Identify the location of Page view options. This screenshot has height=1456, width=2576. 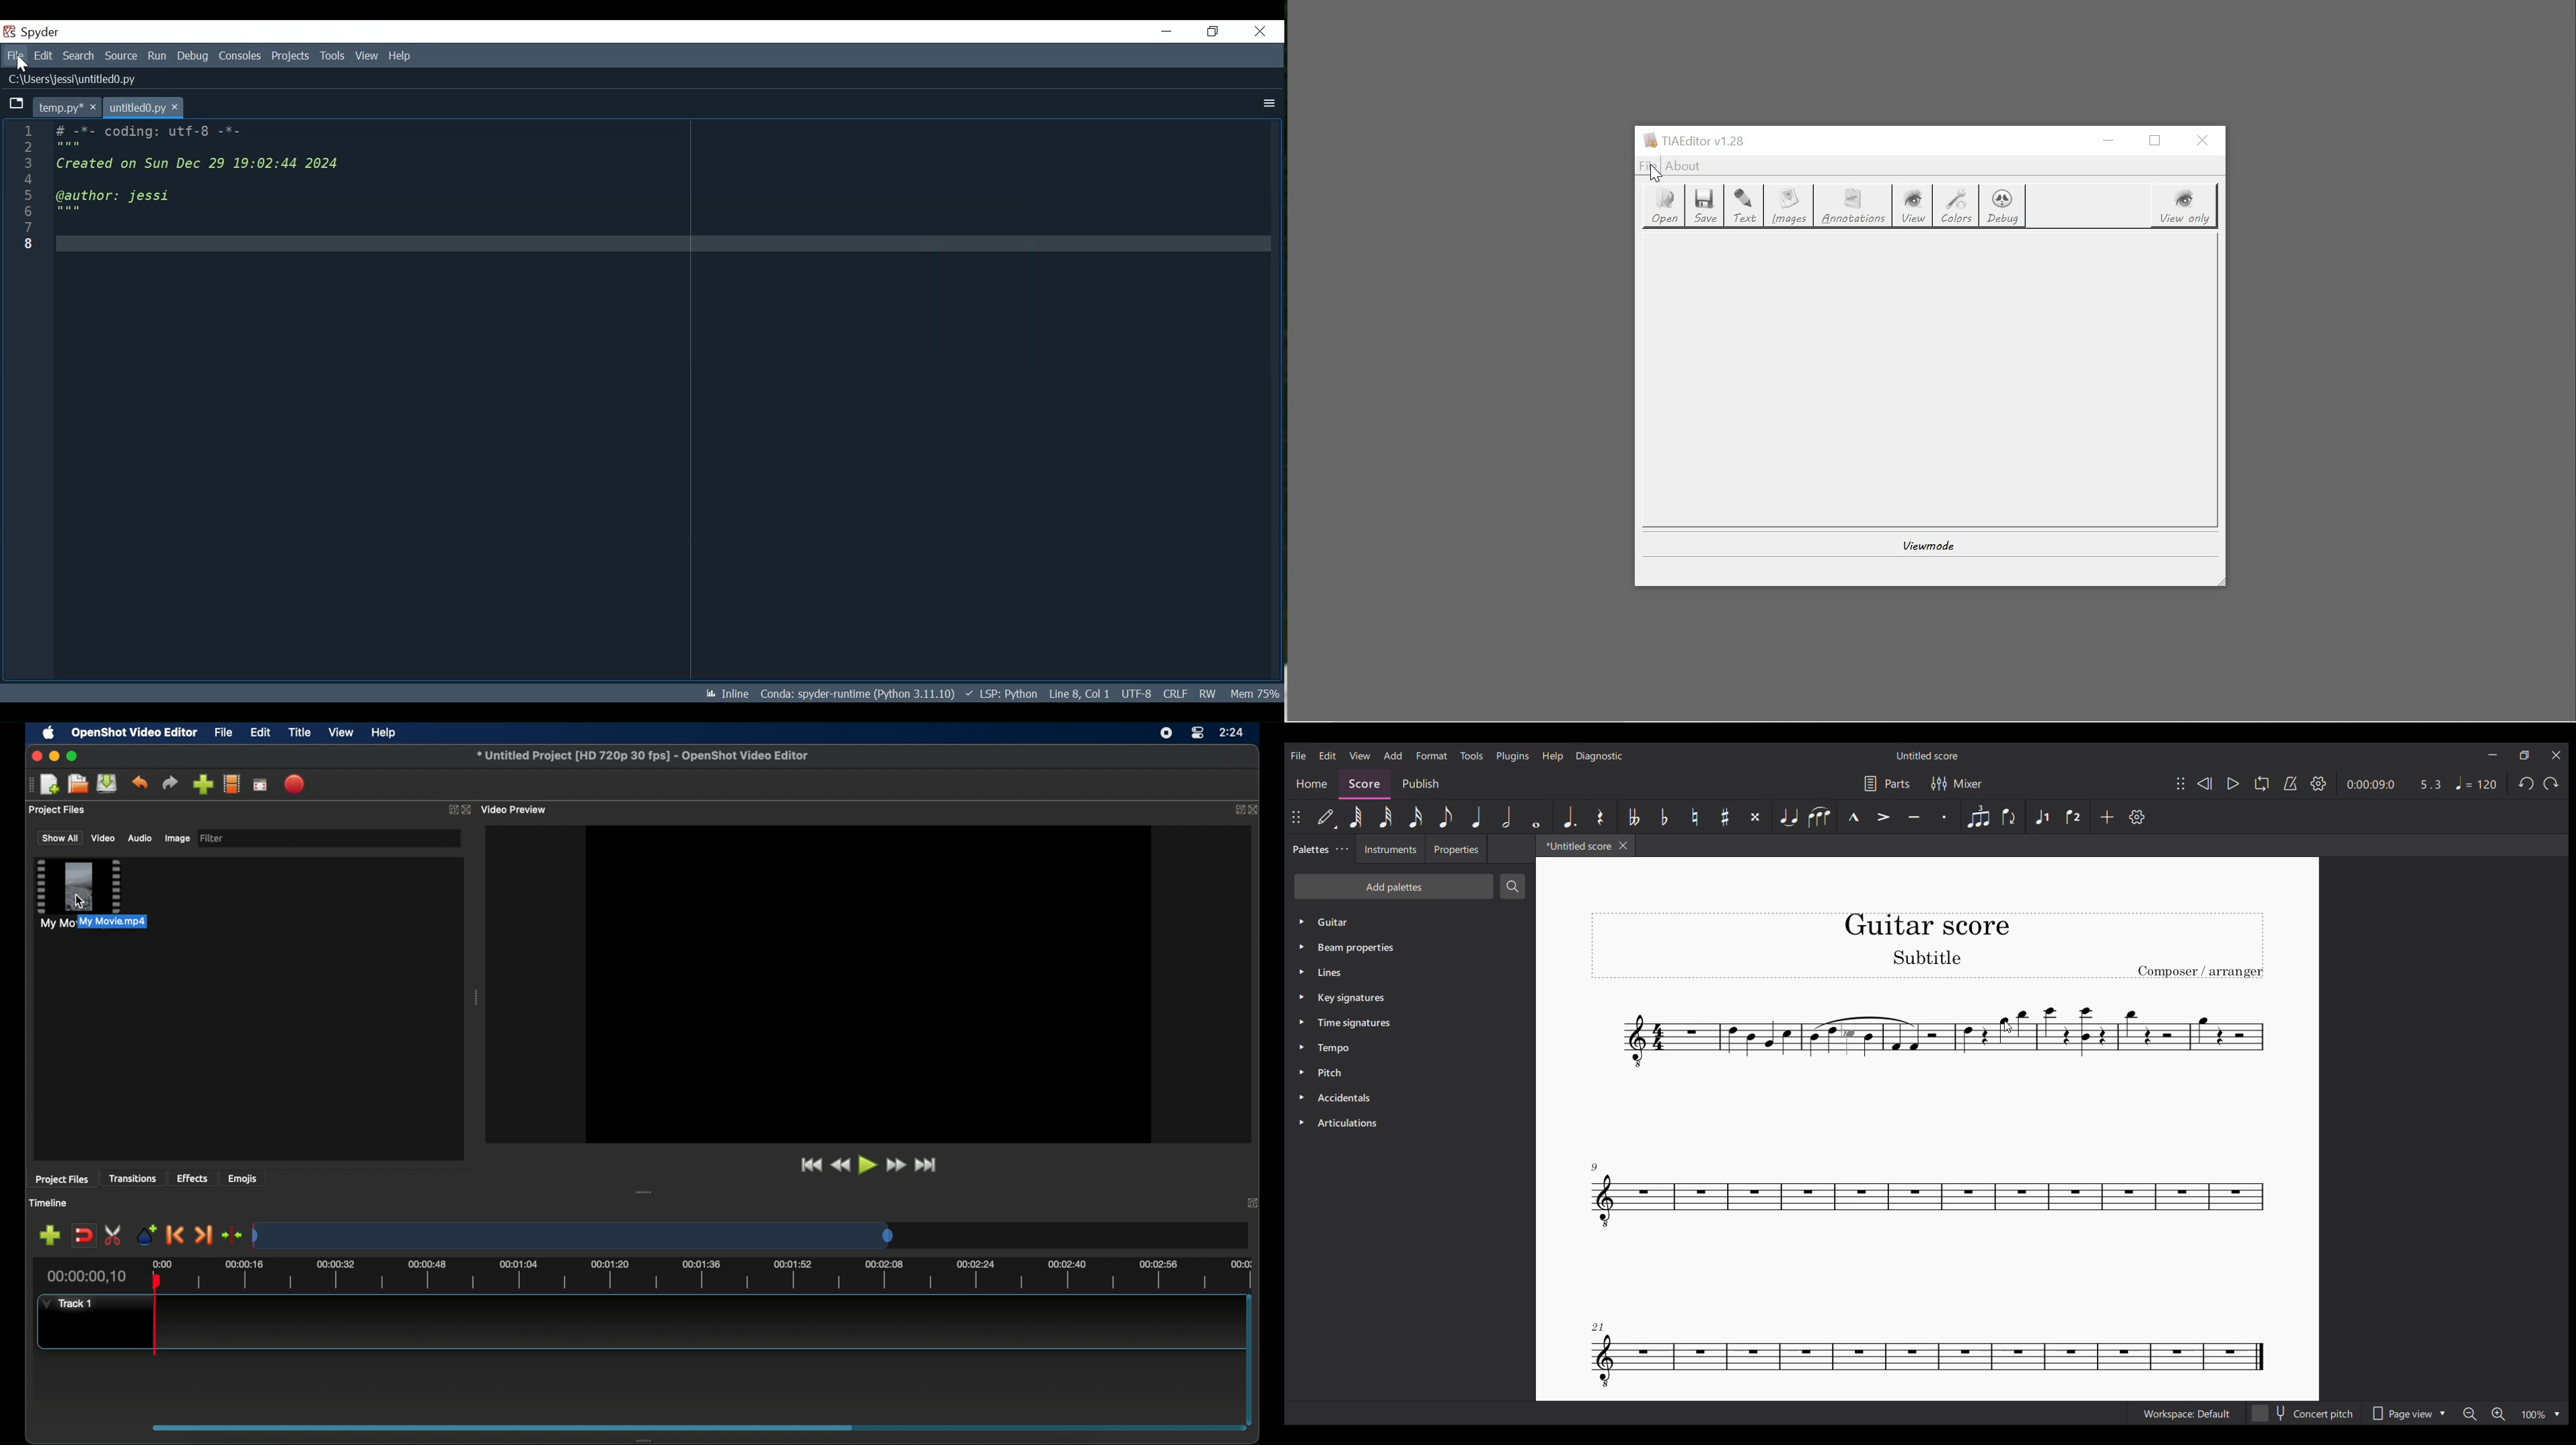
(2409, 1413).